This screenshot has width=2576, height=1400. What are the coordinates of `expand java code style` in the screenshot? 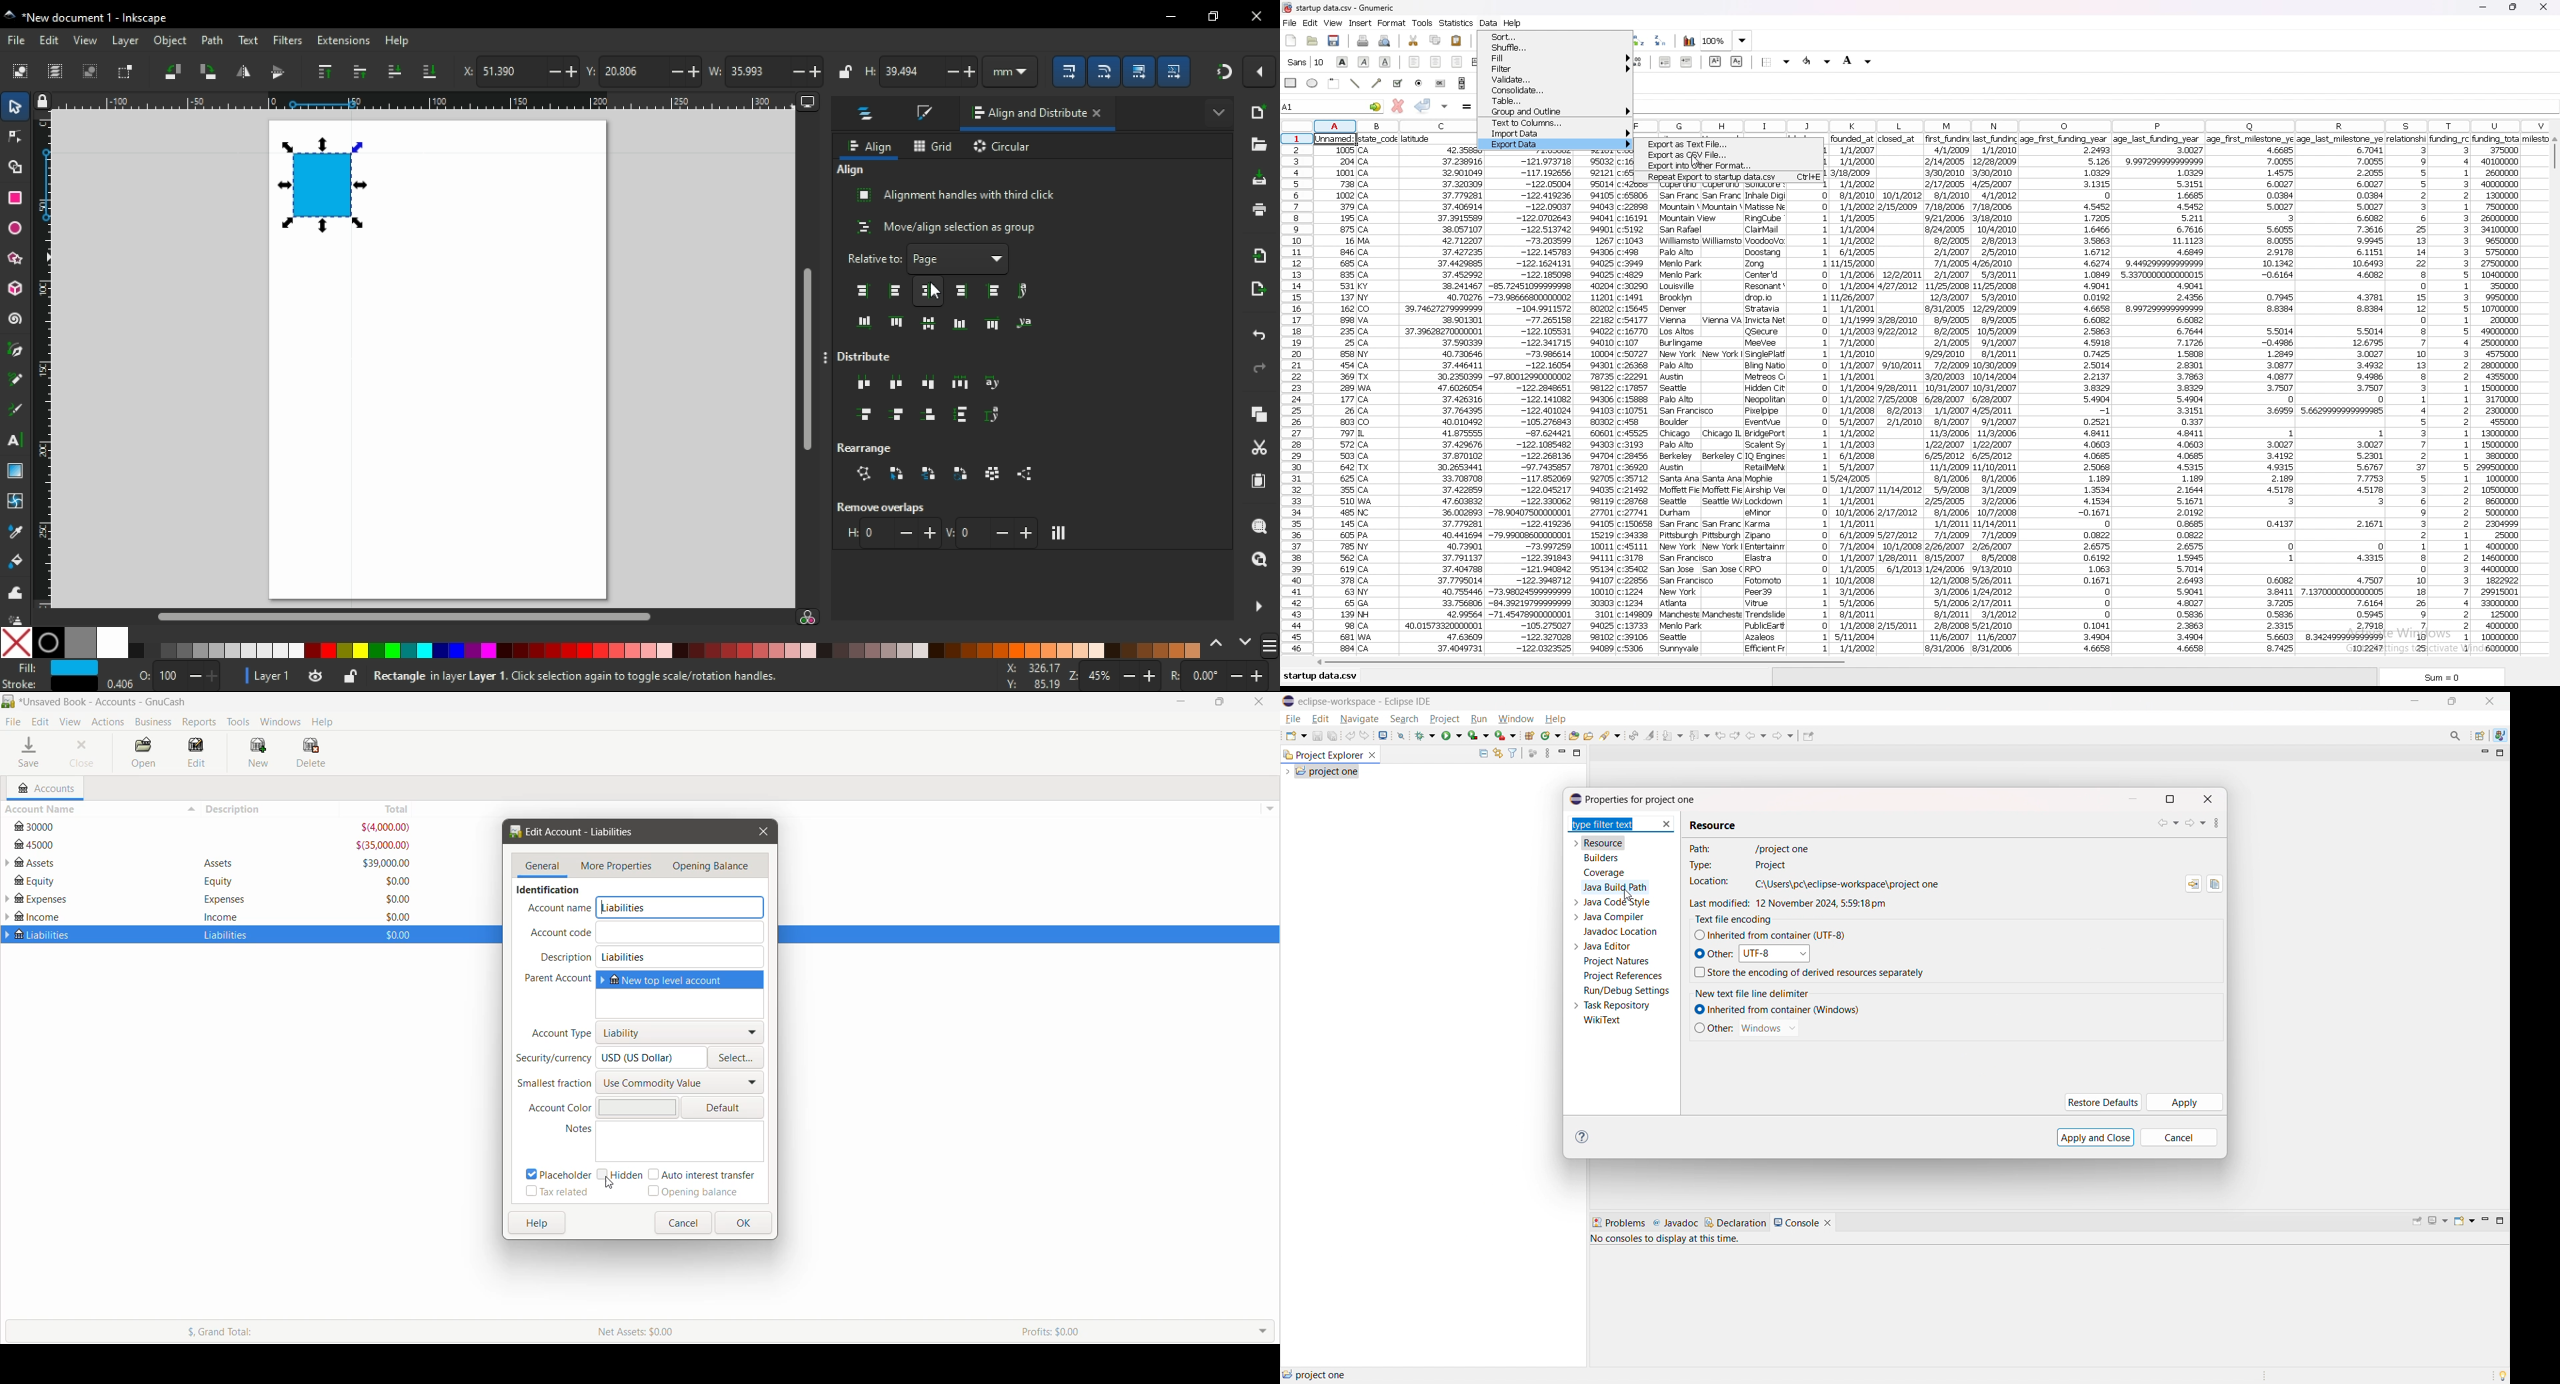 It's located at (1576, 901).